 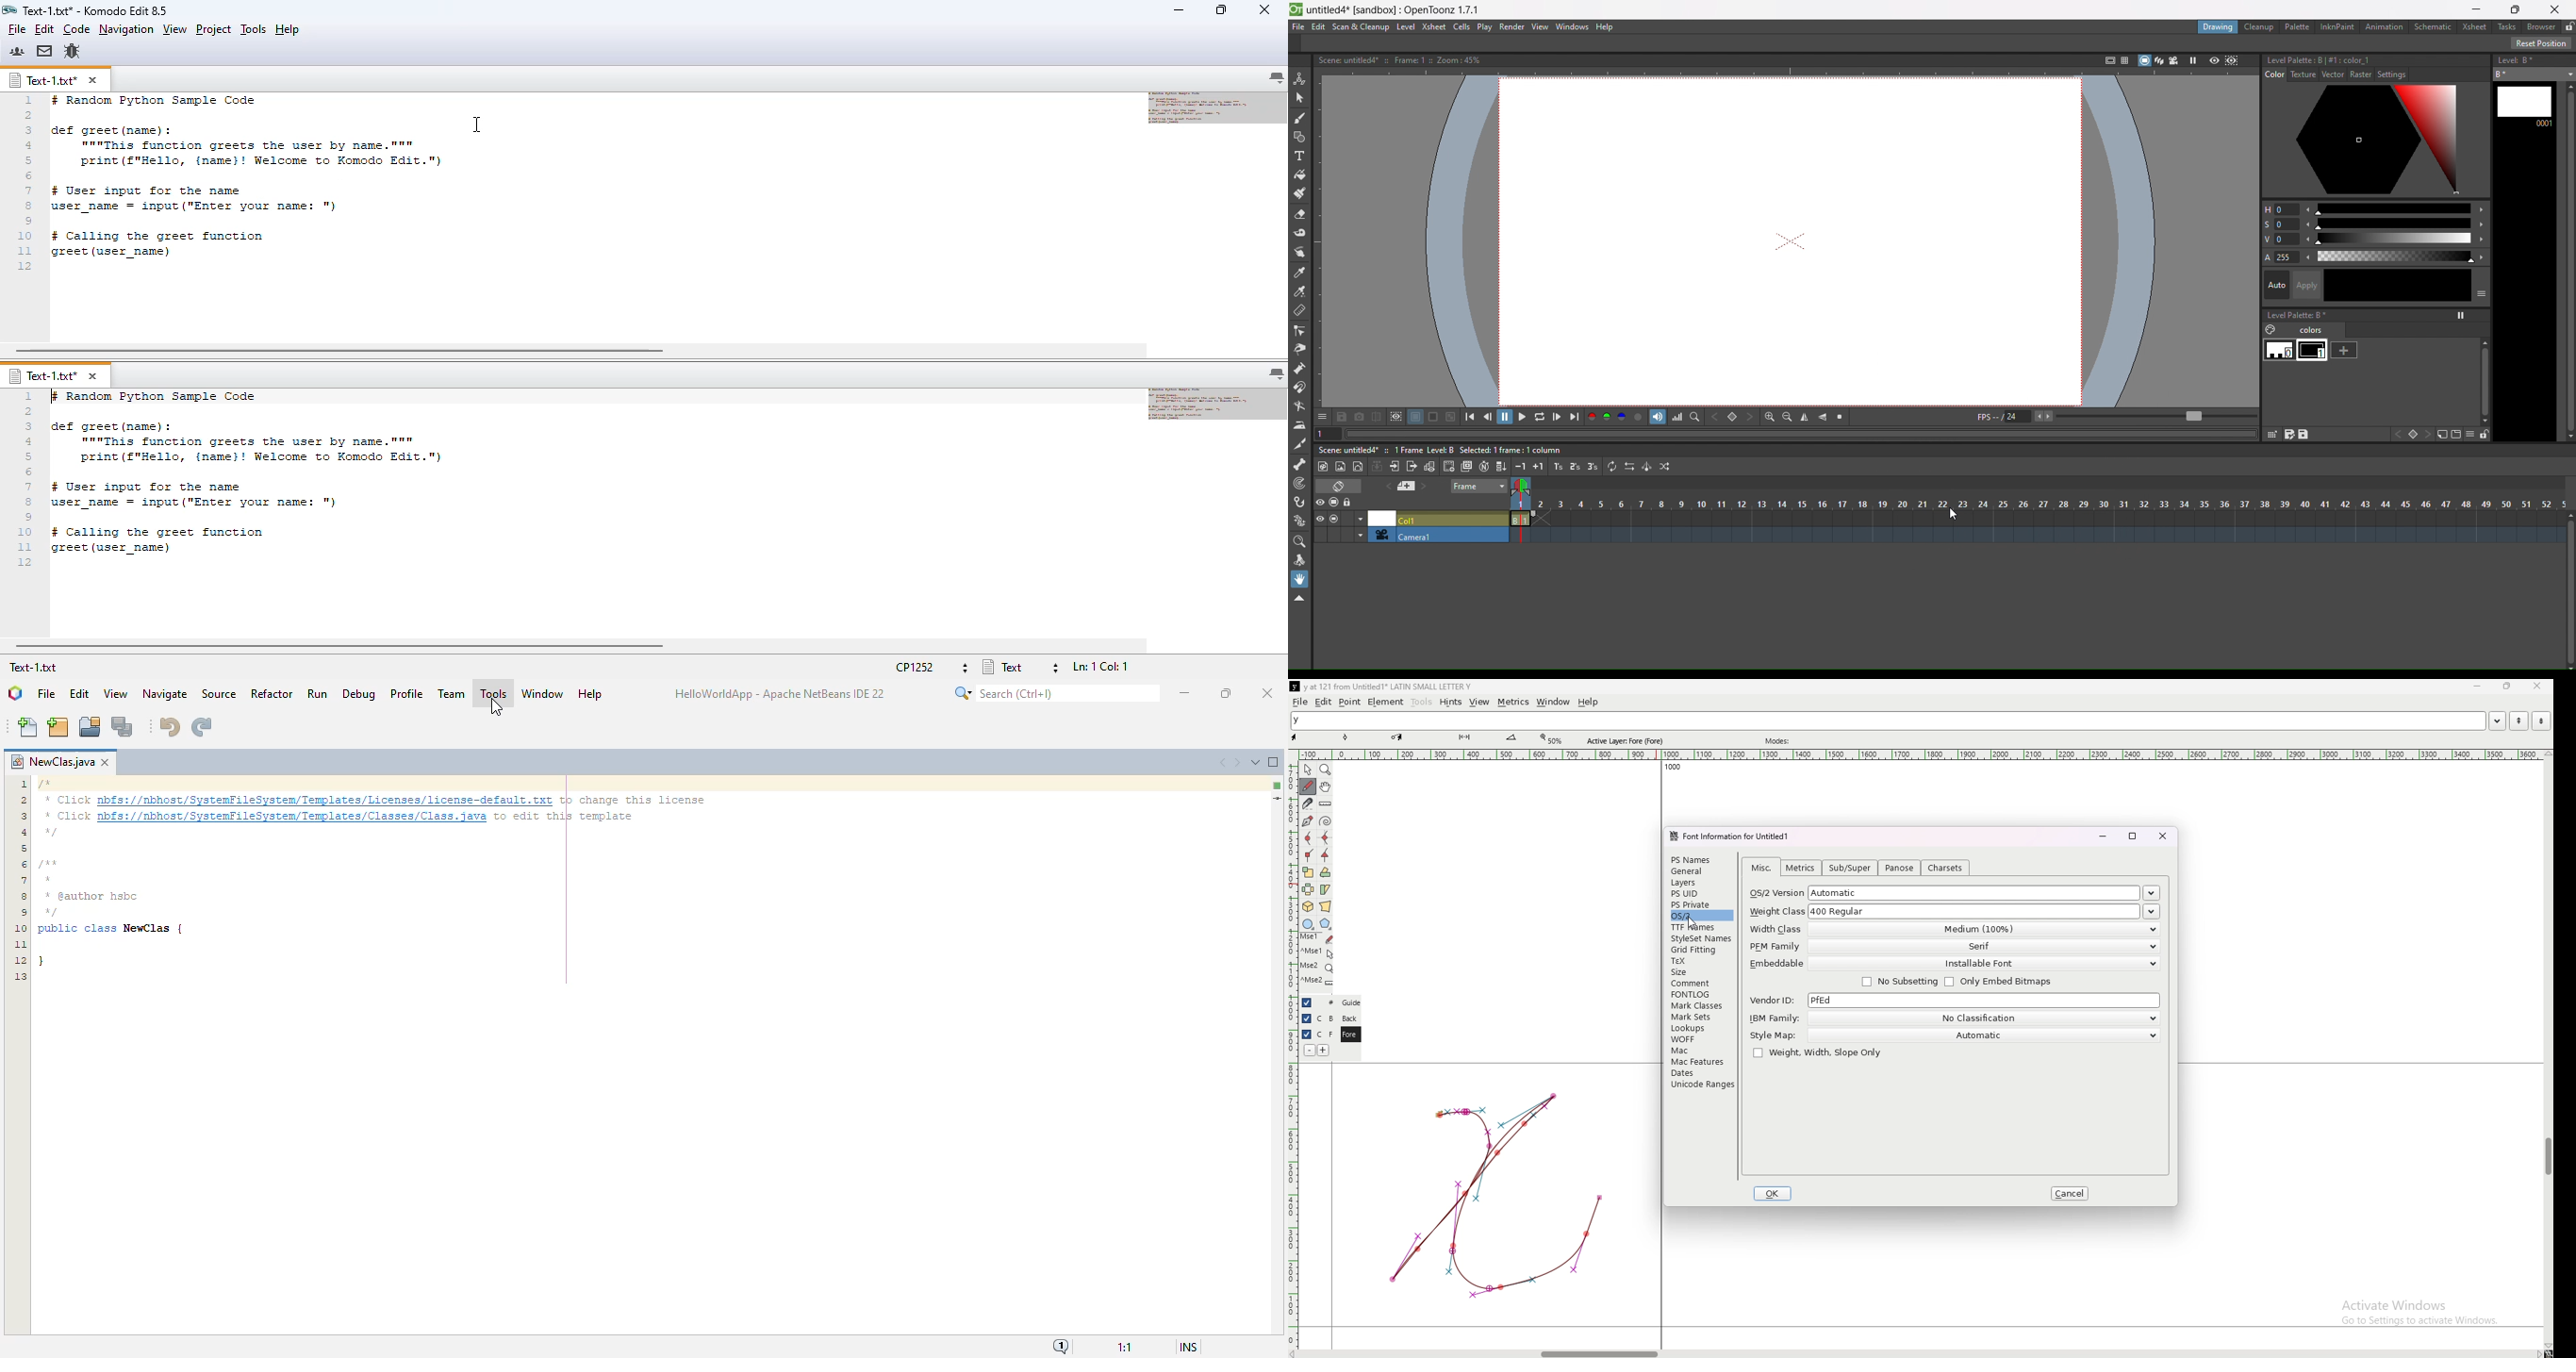 What do you see at coordinates (2497, 721) in the screenshot?
I see `open word list` at bounding box center [2497, 721].